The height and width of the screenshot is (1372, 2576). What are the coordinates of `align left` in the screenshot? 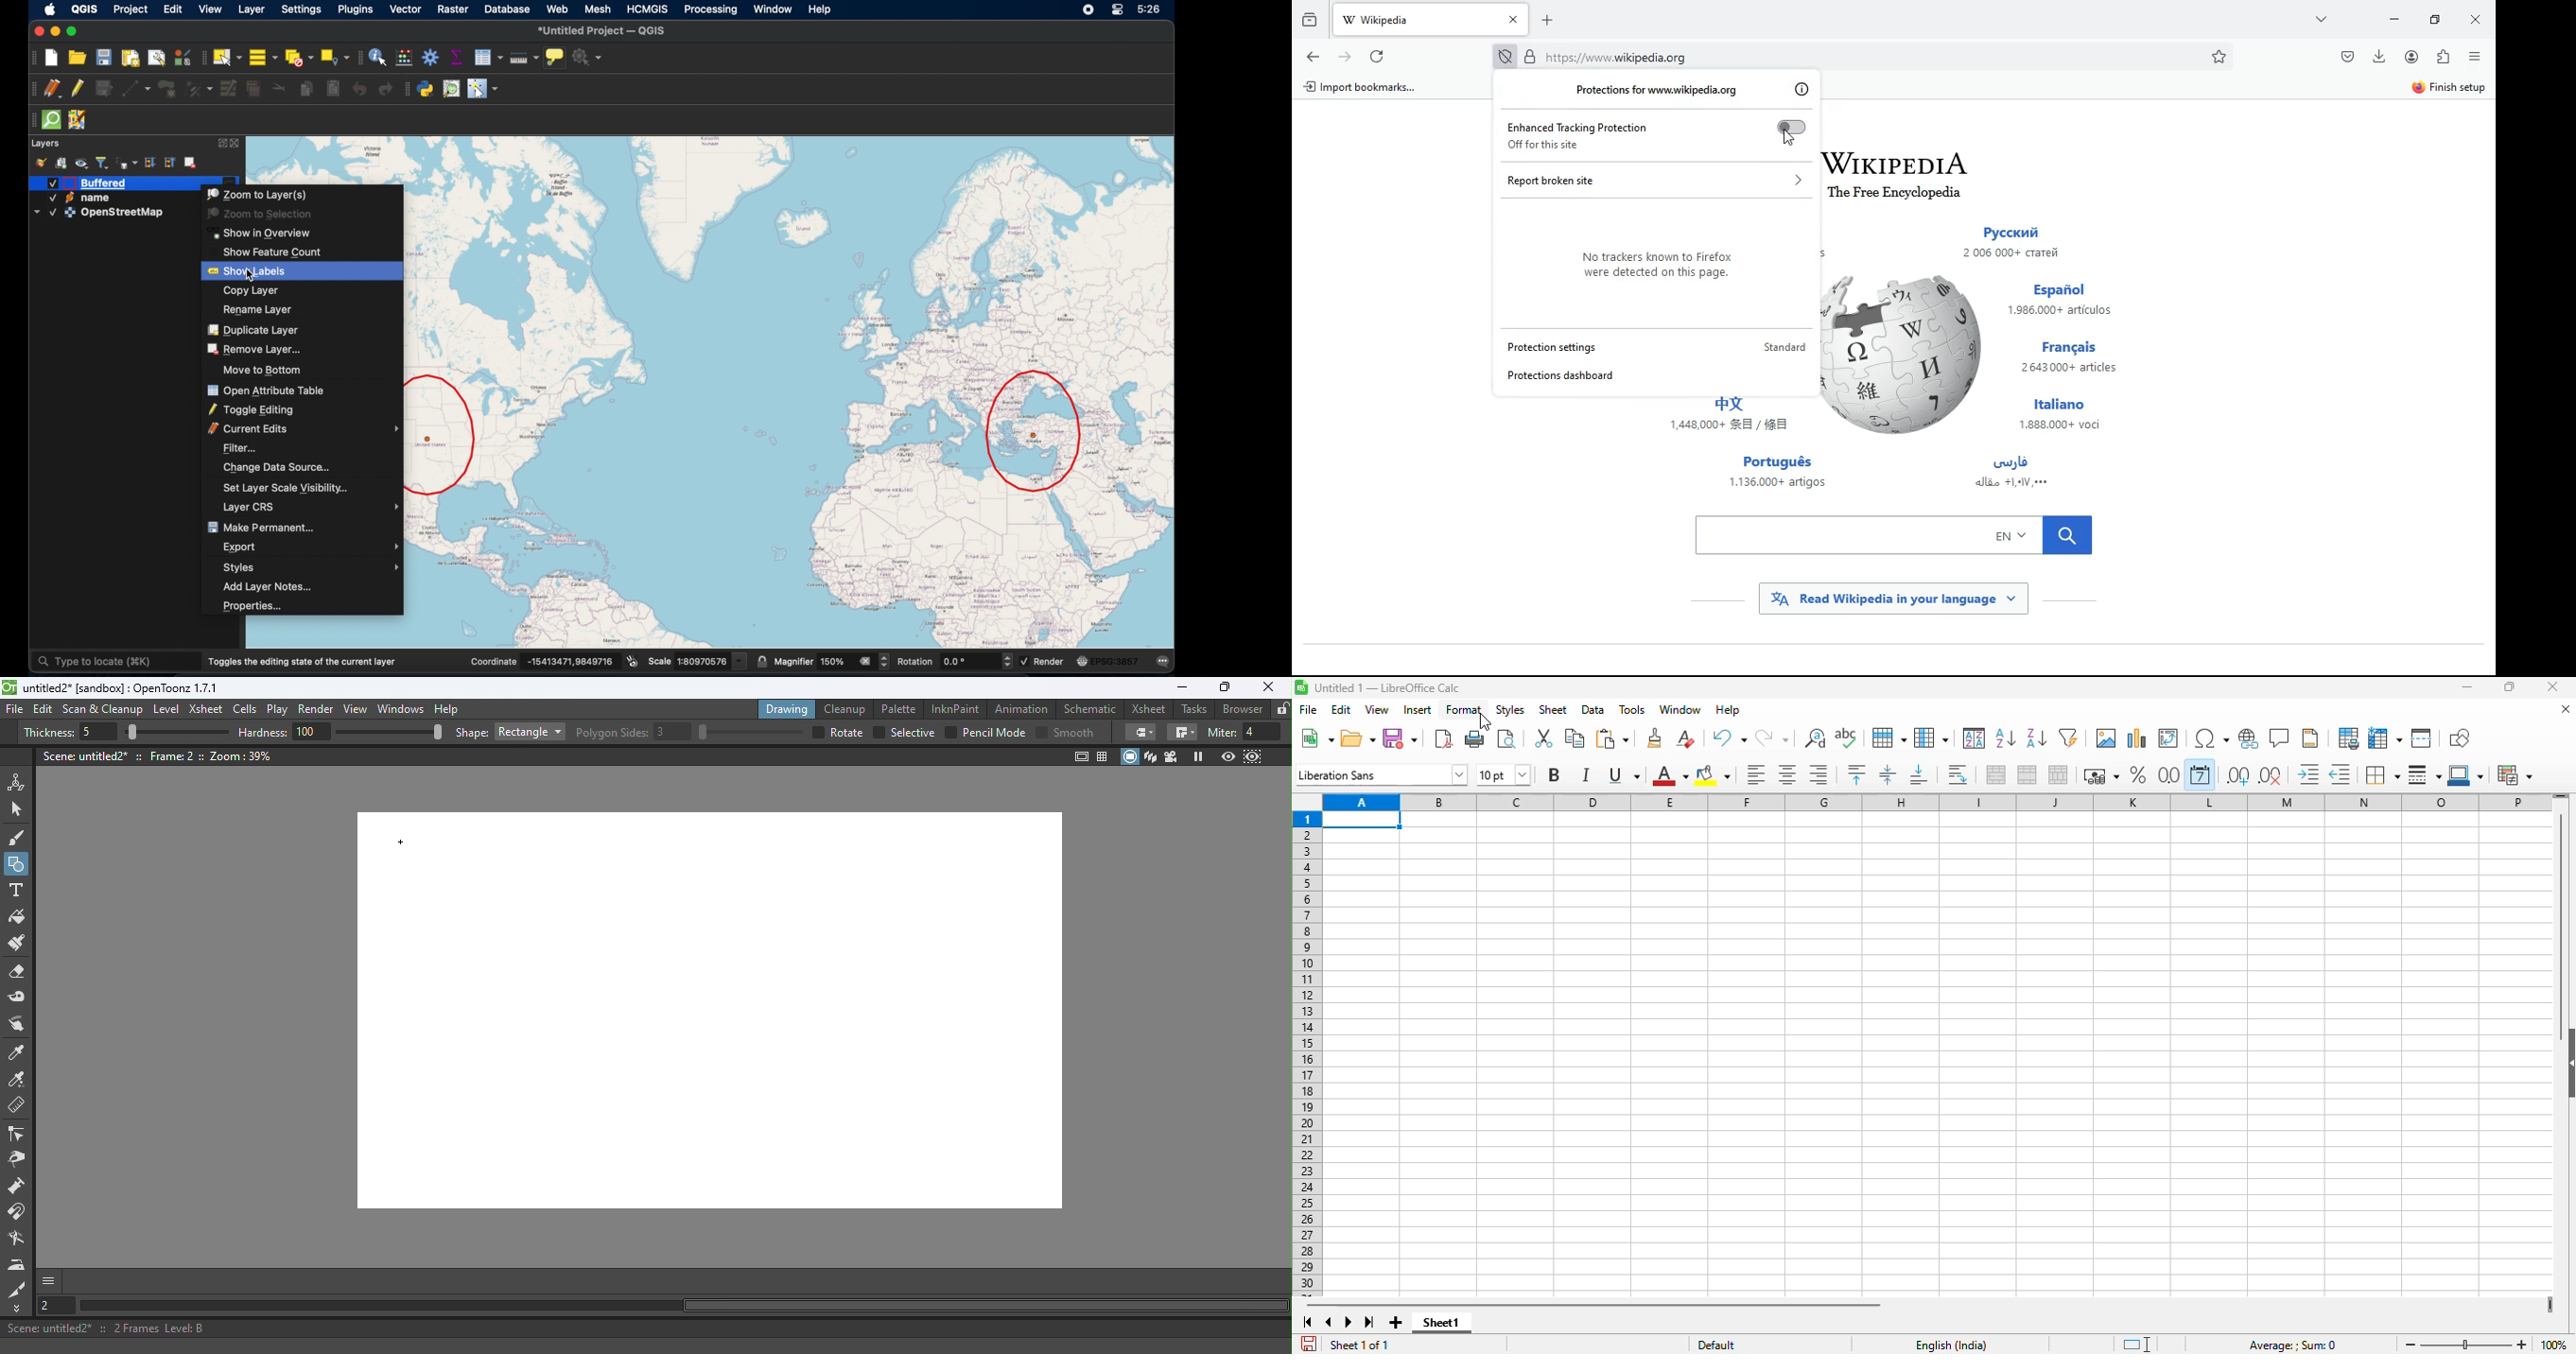 It's located at (1755, 775).